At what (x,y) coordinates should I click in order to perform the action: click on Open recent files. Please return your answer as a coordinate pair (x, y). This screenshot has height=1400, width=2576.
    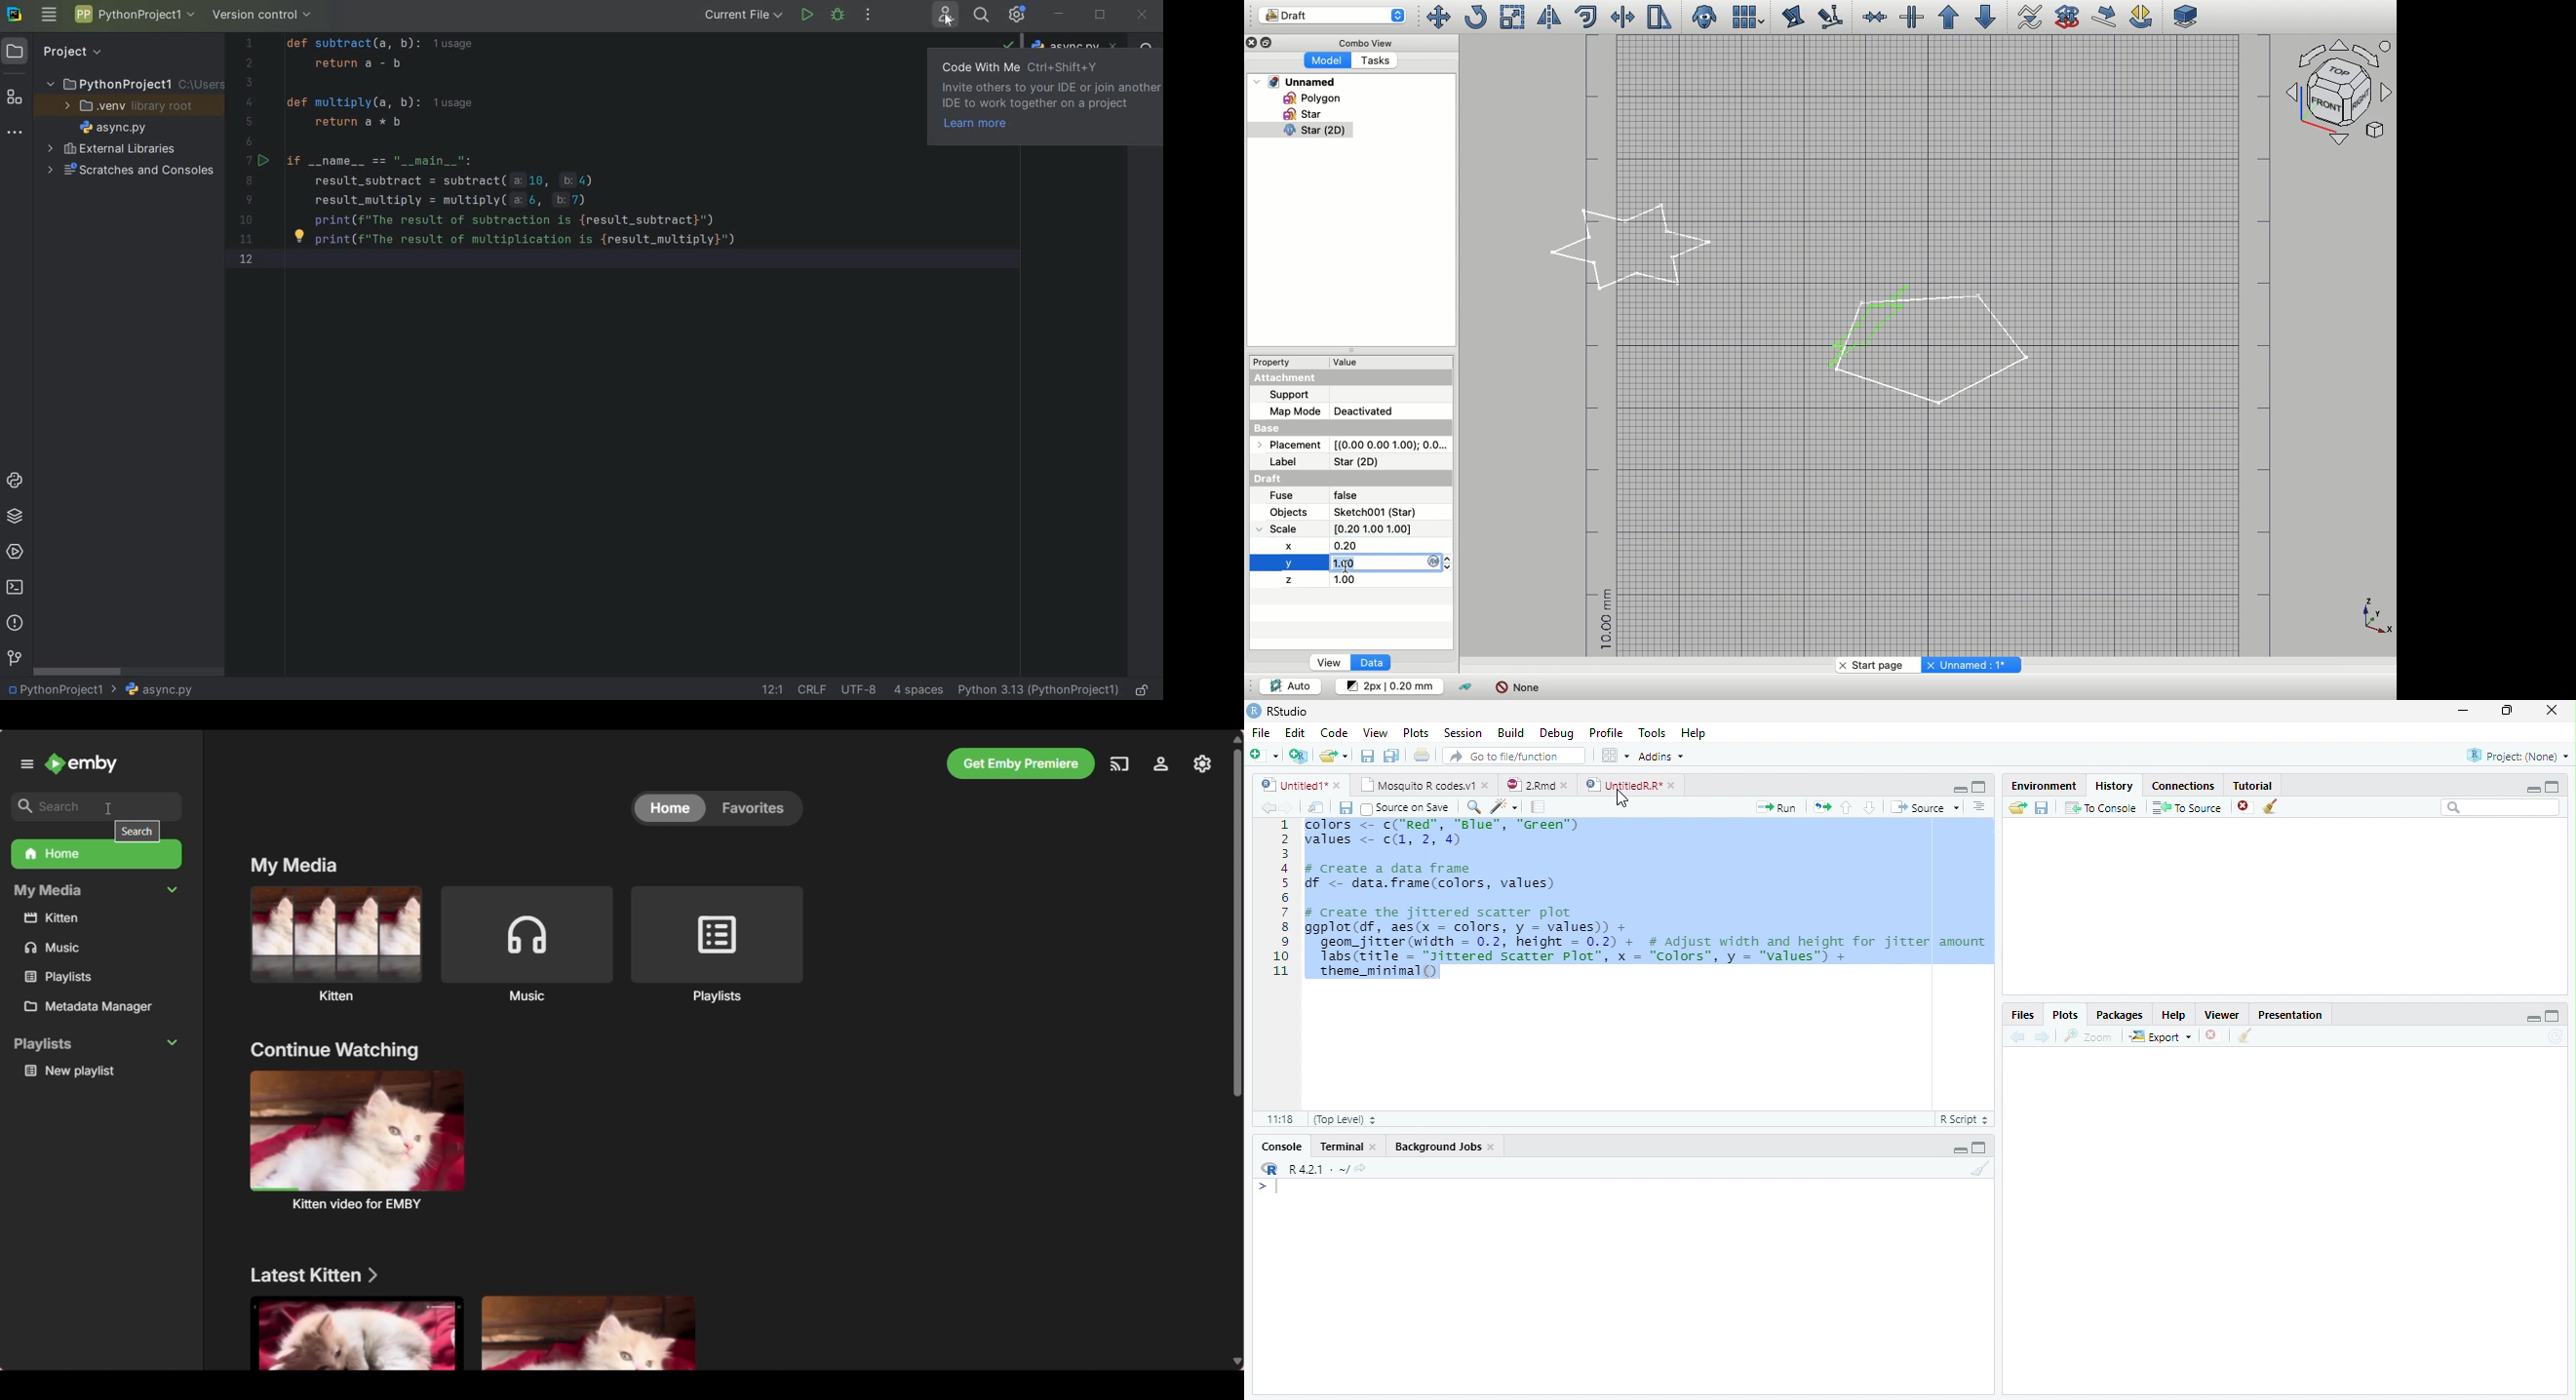
    Looking at the image, I should click on (1346, 756).